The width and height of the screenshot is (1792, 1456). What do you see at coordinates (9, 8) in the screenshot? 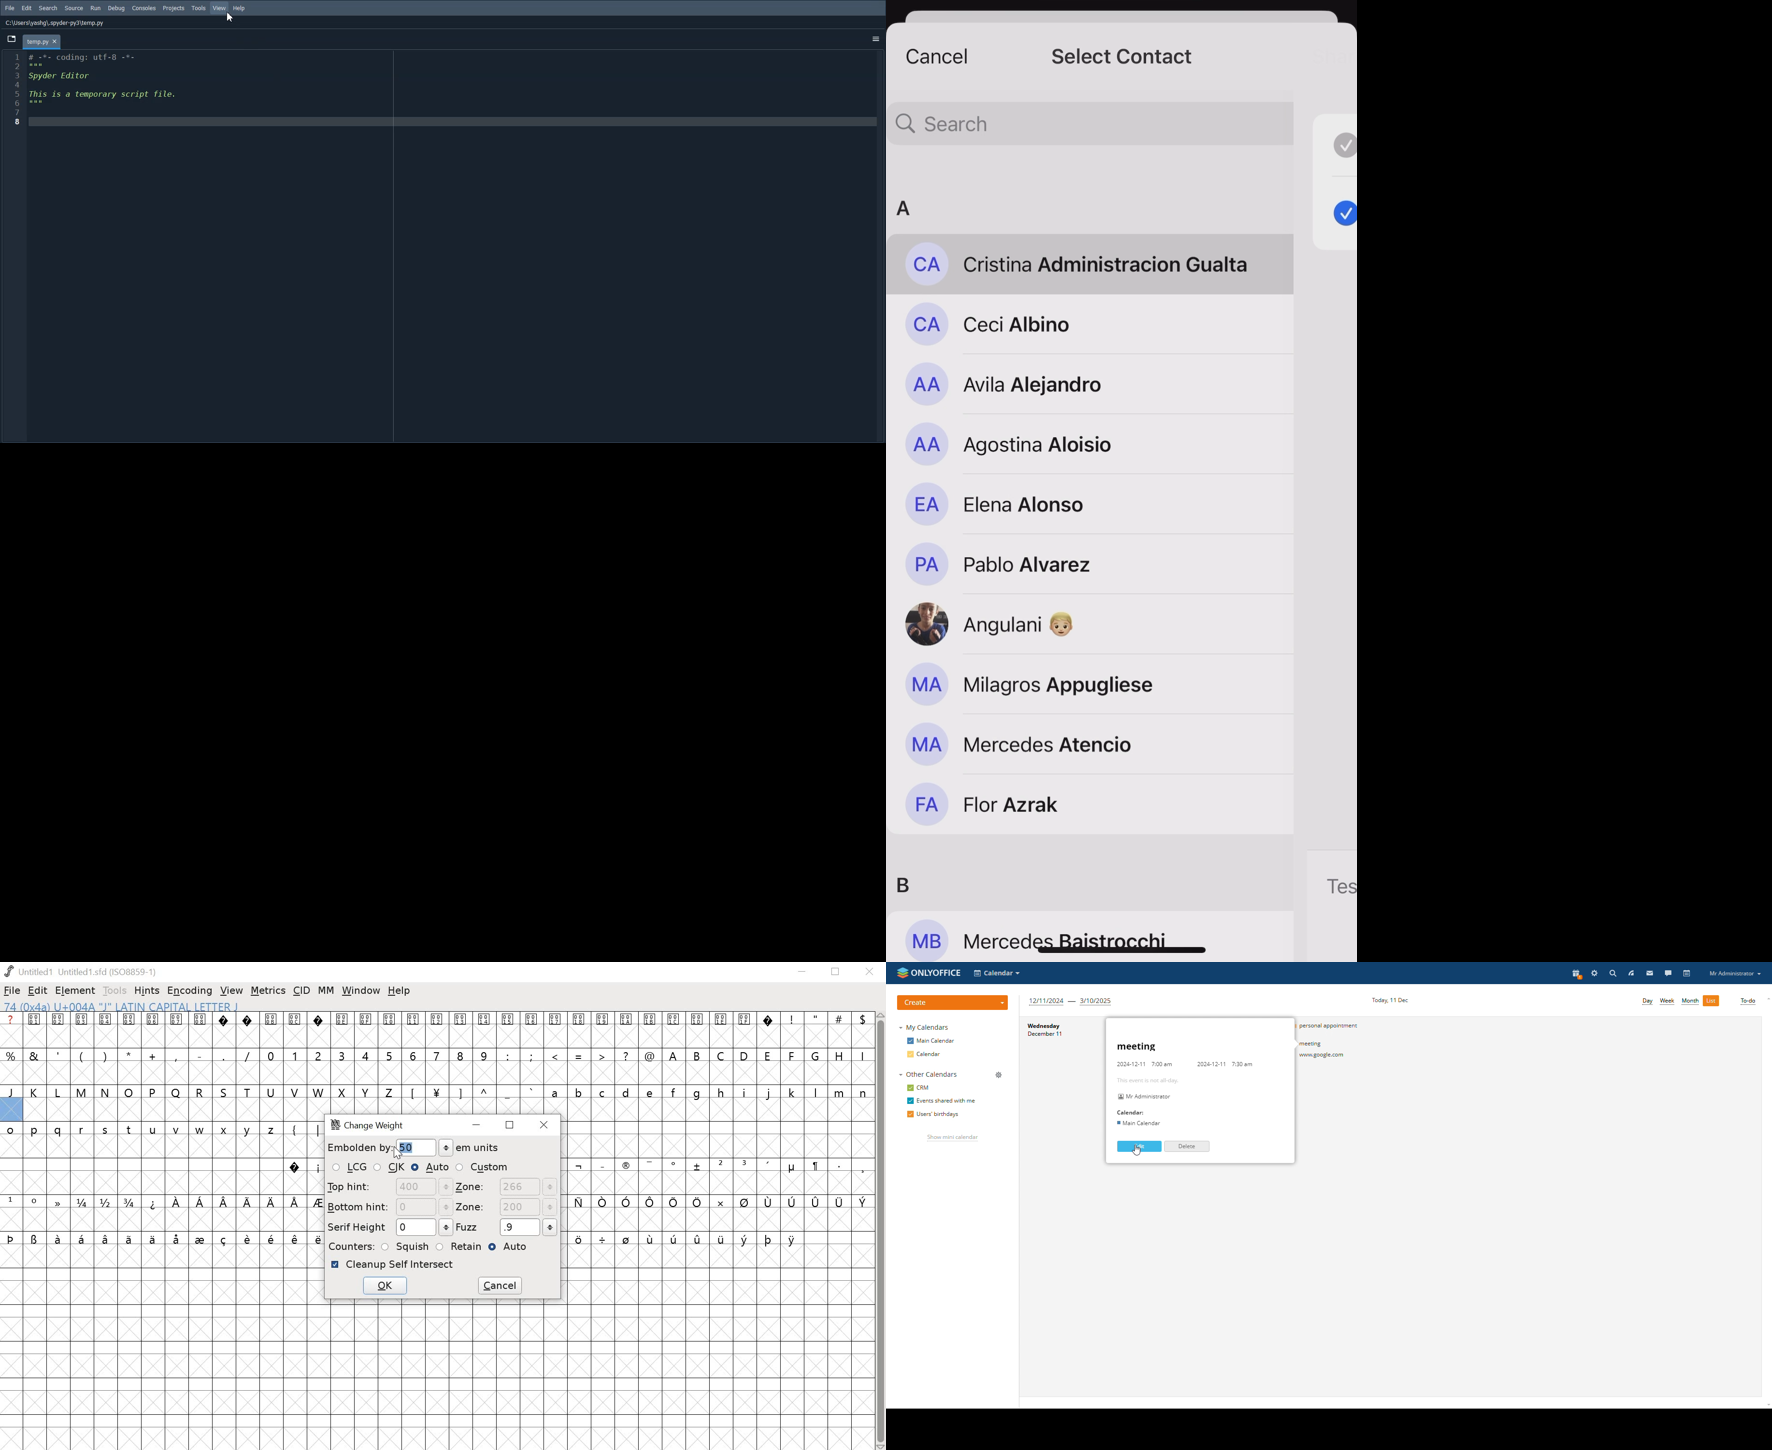
I see `File` at bounding box center [9, 8].